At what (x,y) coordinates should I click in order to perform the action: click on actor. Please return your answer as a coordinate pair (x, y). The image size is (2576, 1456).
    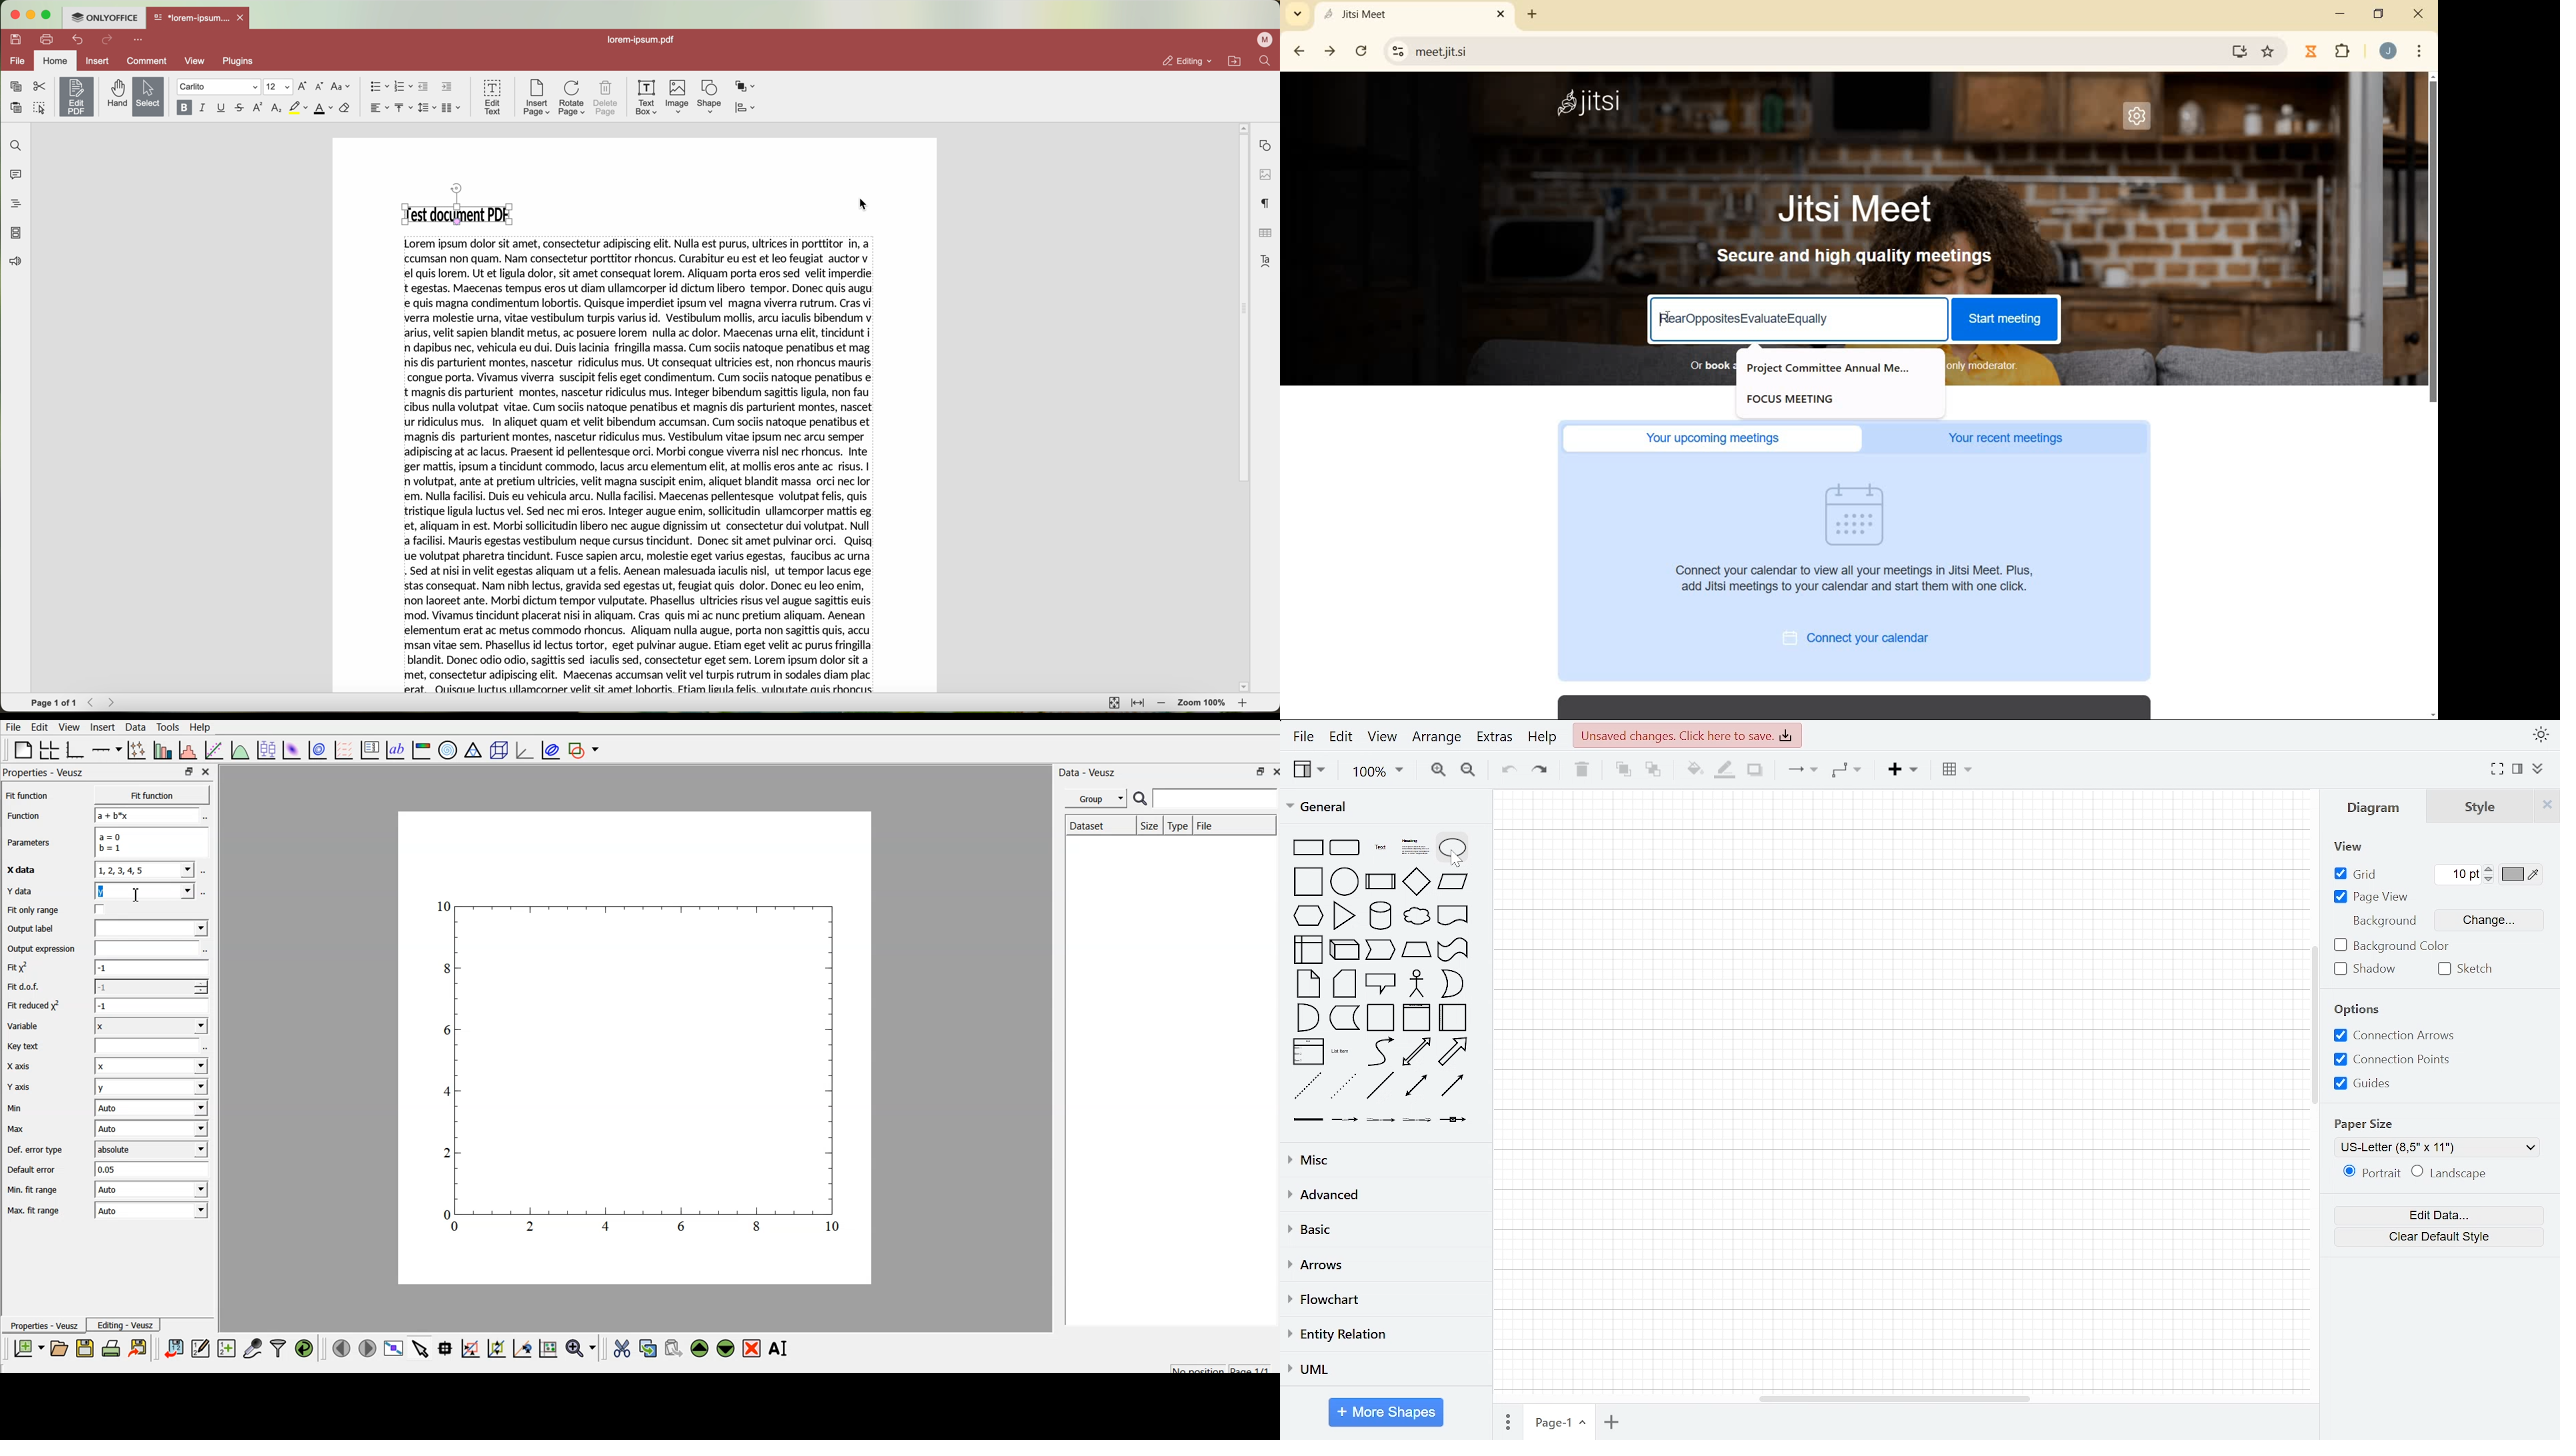
    Looking at the image, I should click on (1416, 983).